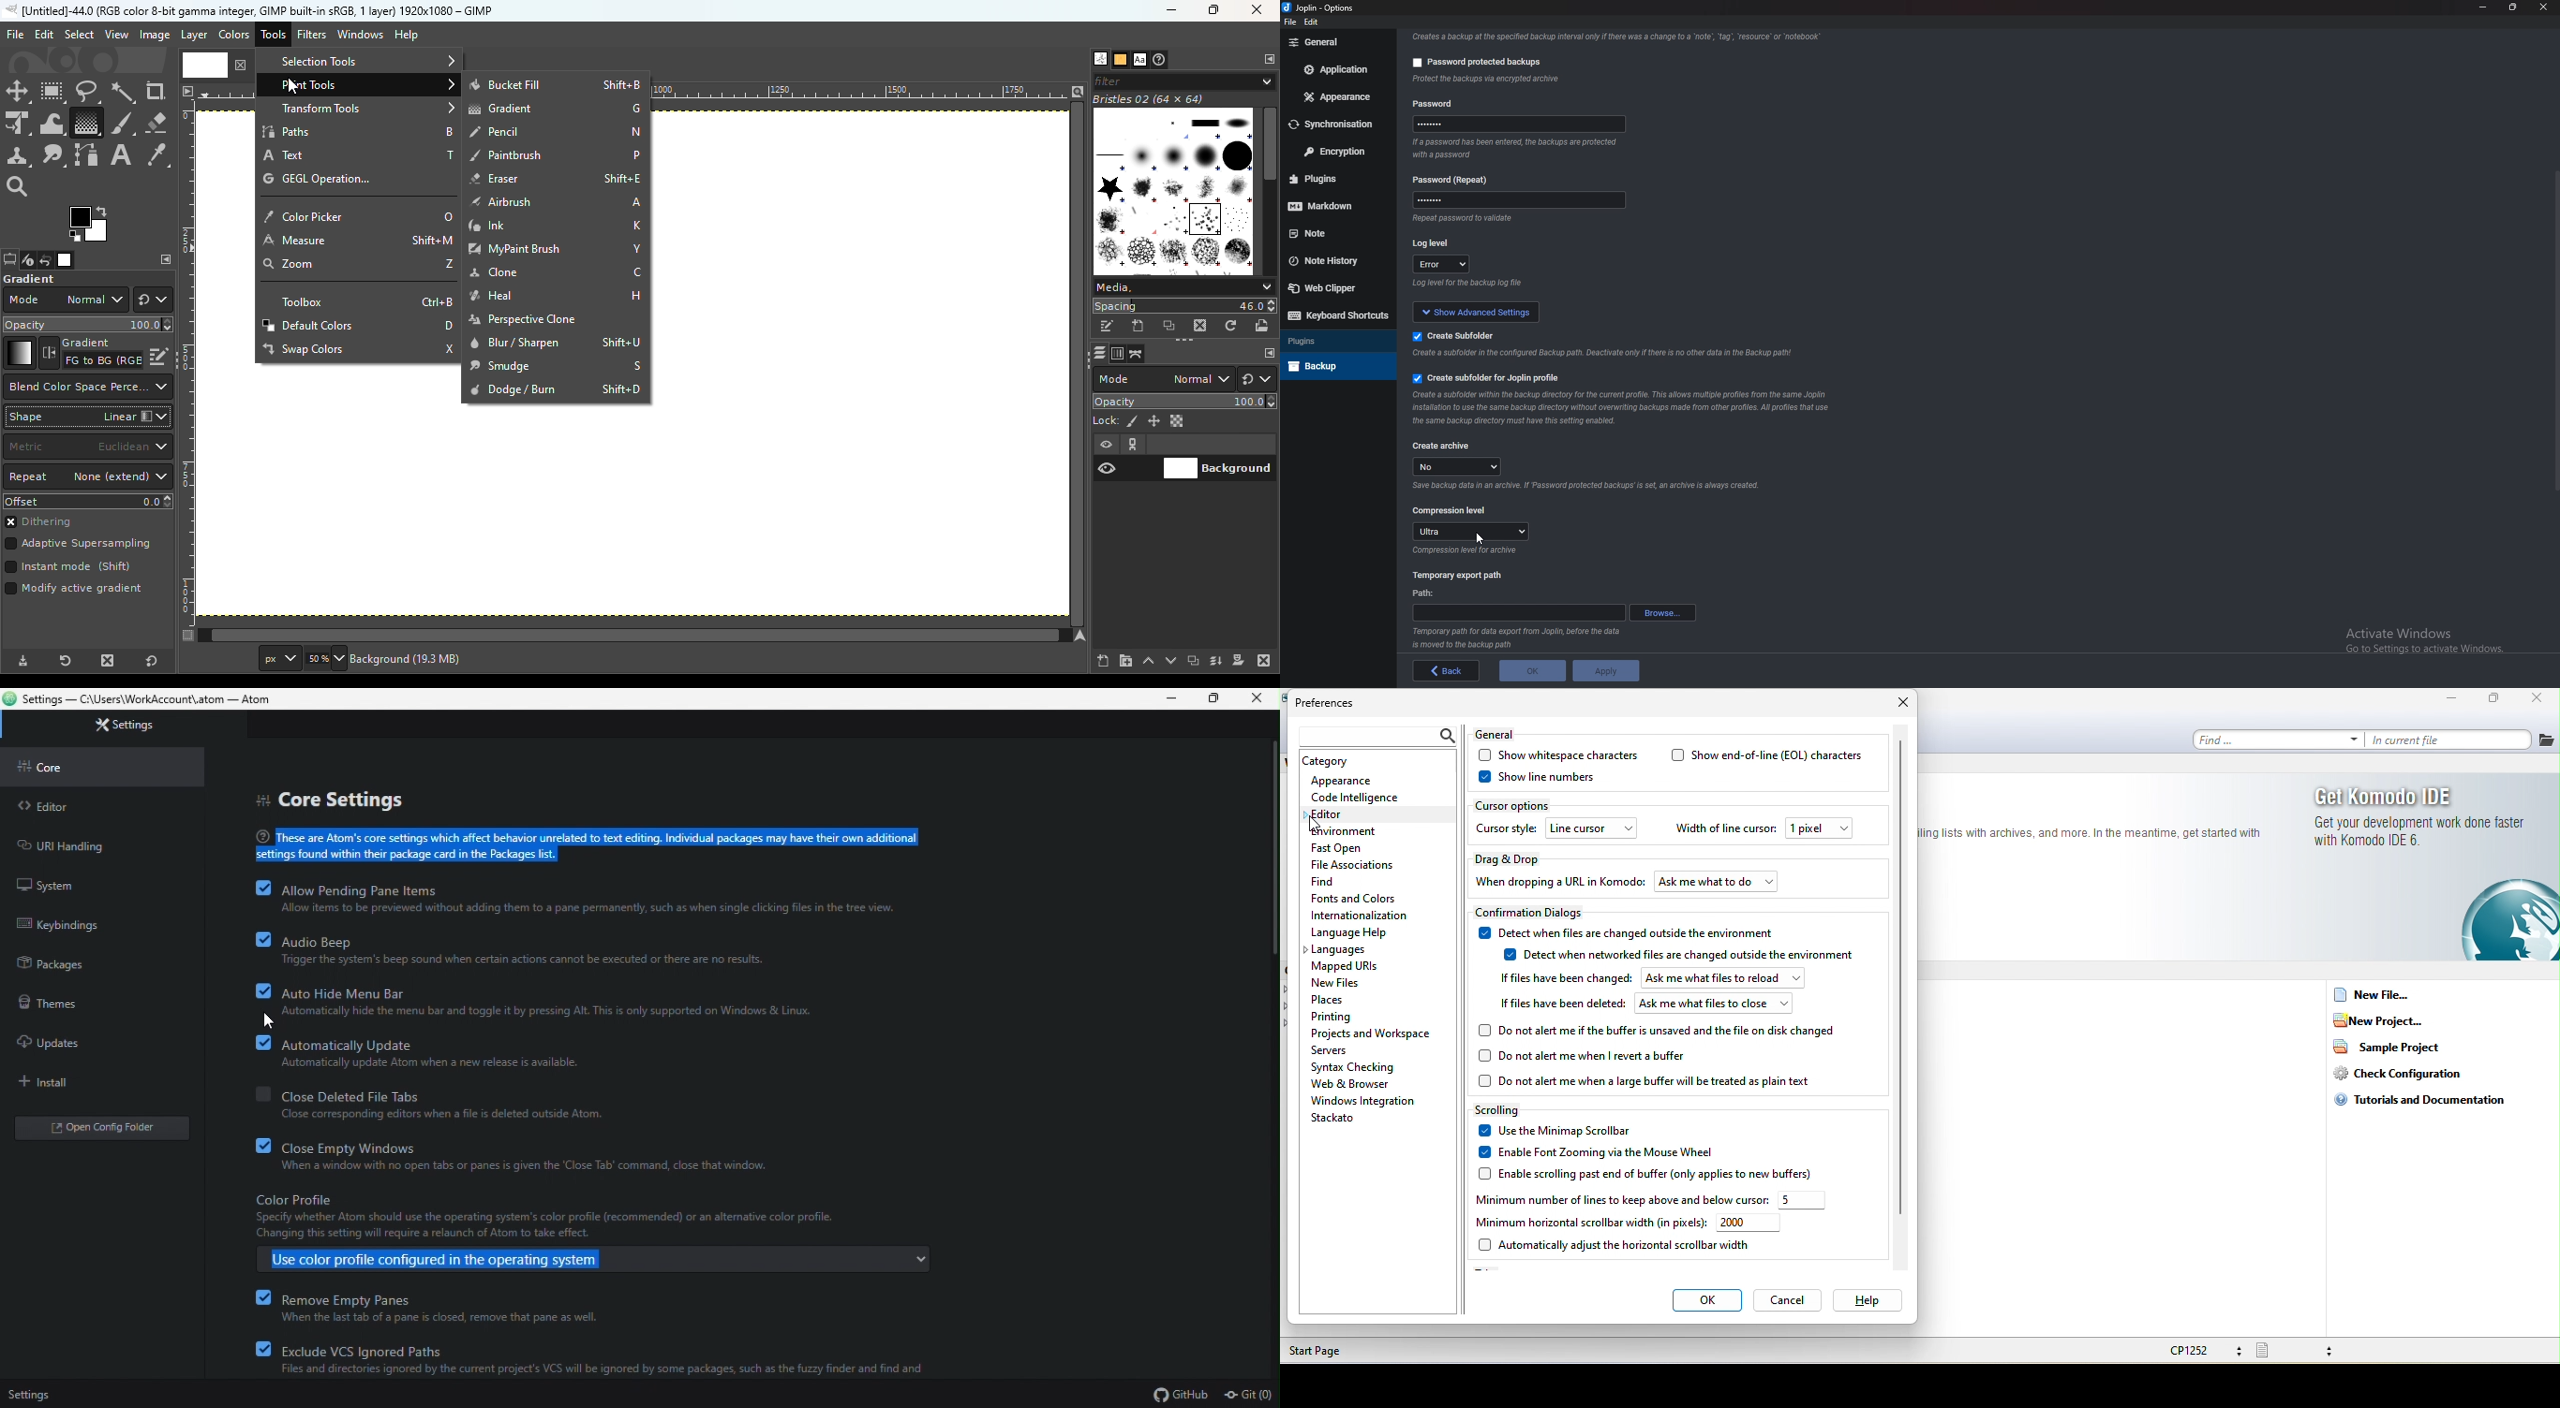 The width and height of the screenshot is (2576, 1428). Describe the element at coordinates (193, 36) in the screenshot. I see `Layer` at that location.